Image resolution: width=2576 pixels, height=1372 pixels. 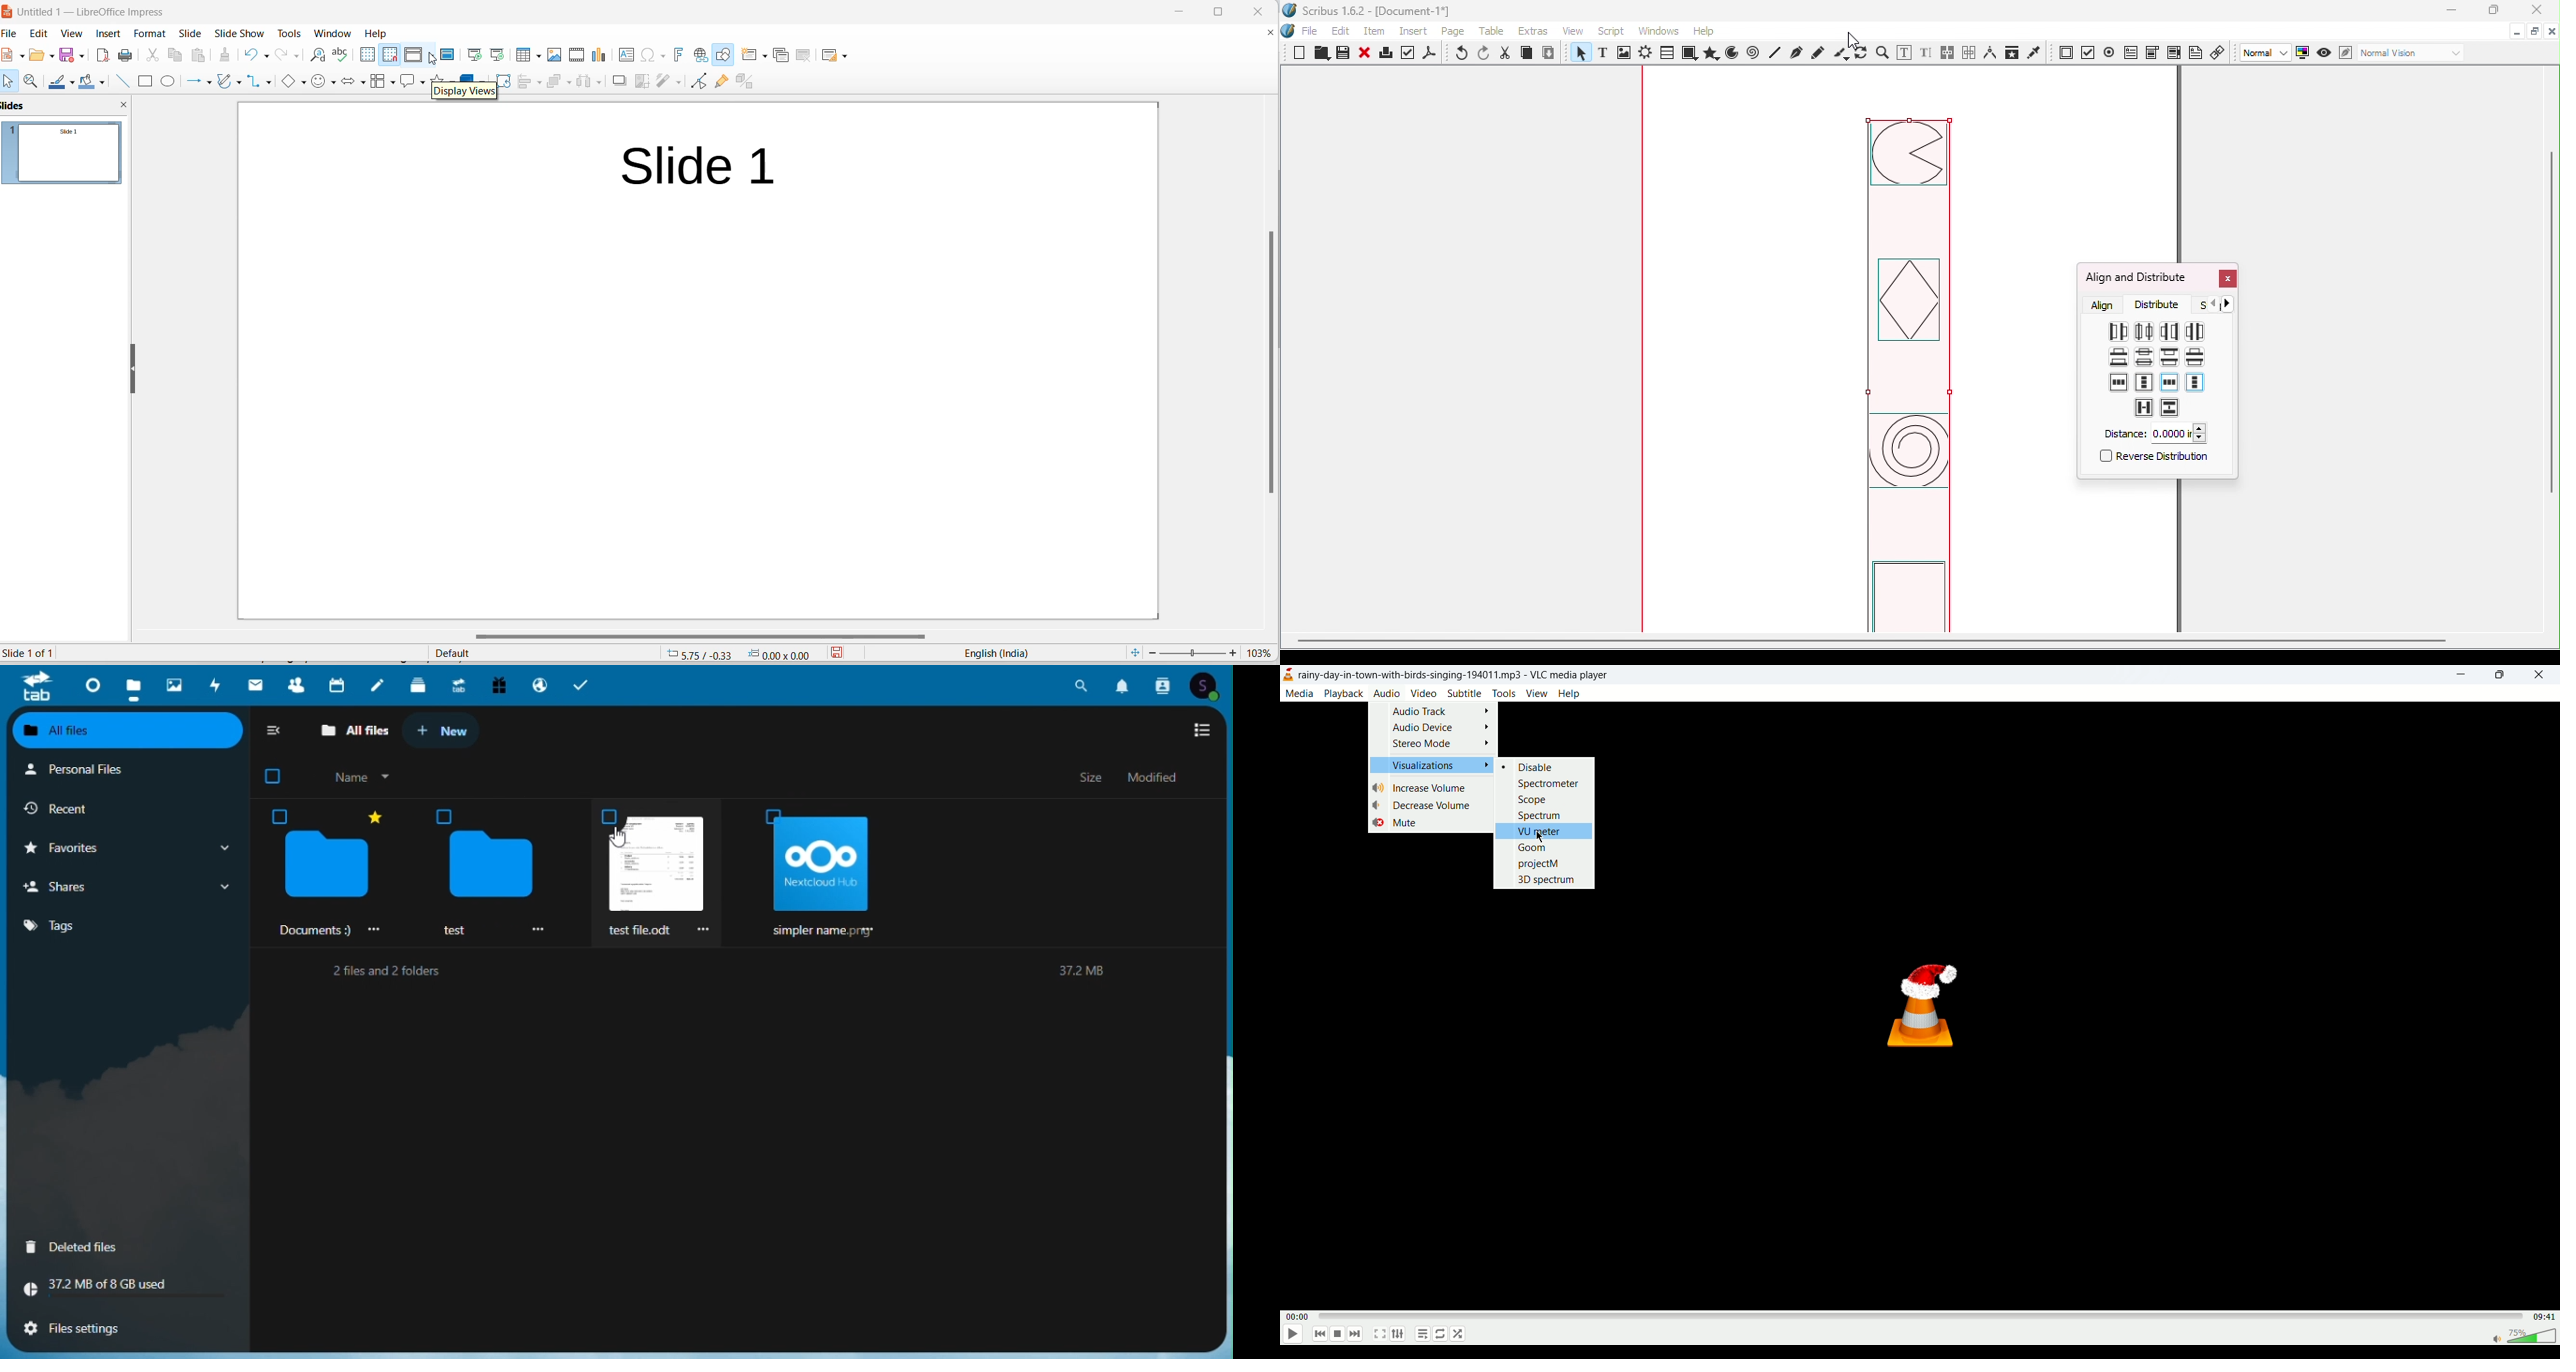 What do you see at coordinates (327, 872) in the screenshot?
I see `‘Documents :)` at bounding box center [327, 872].